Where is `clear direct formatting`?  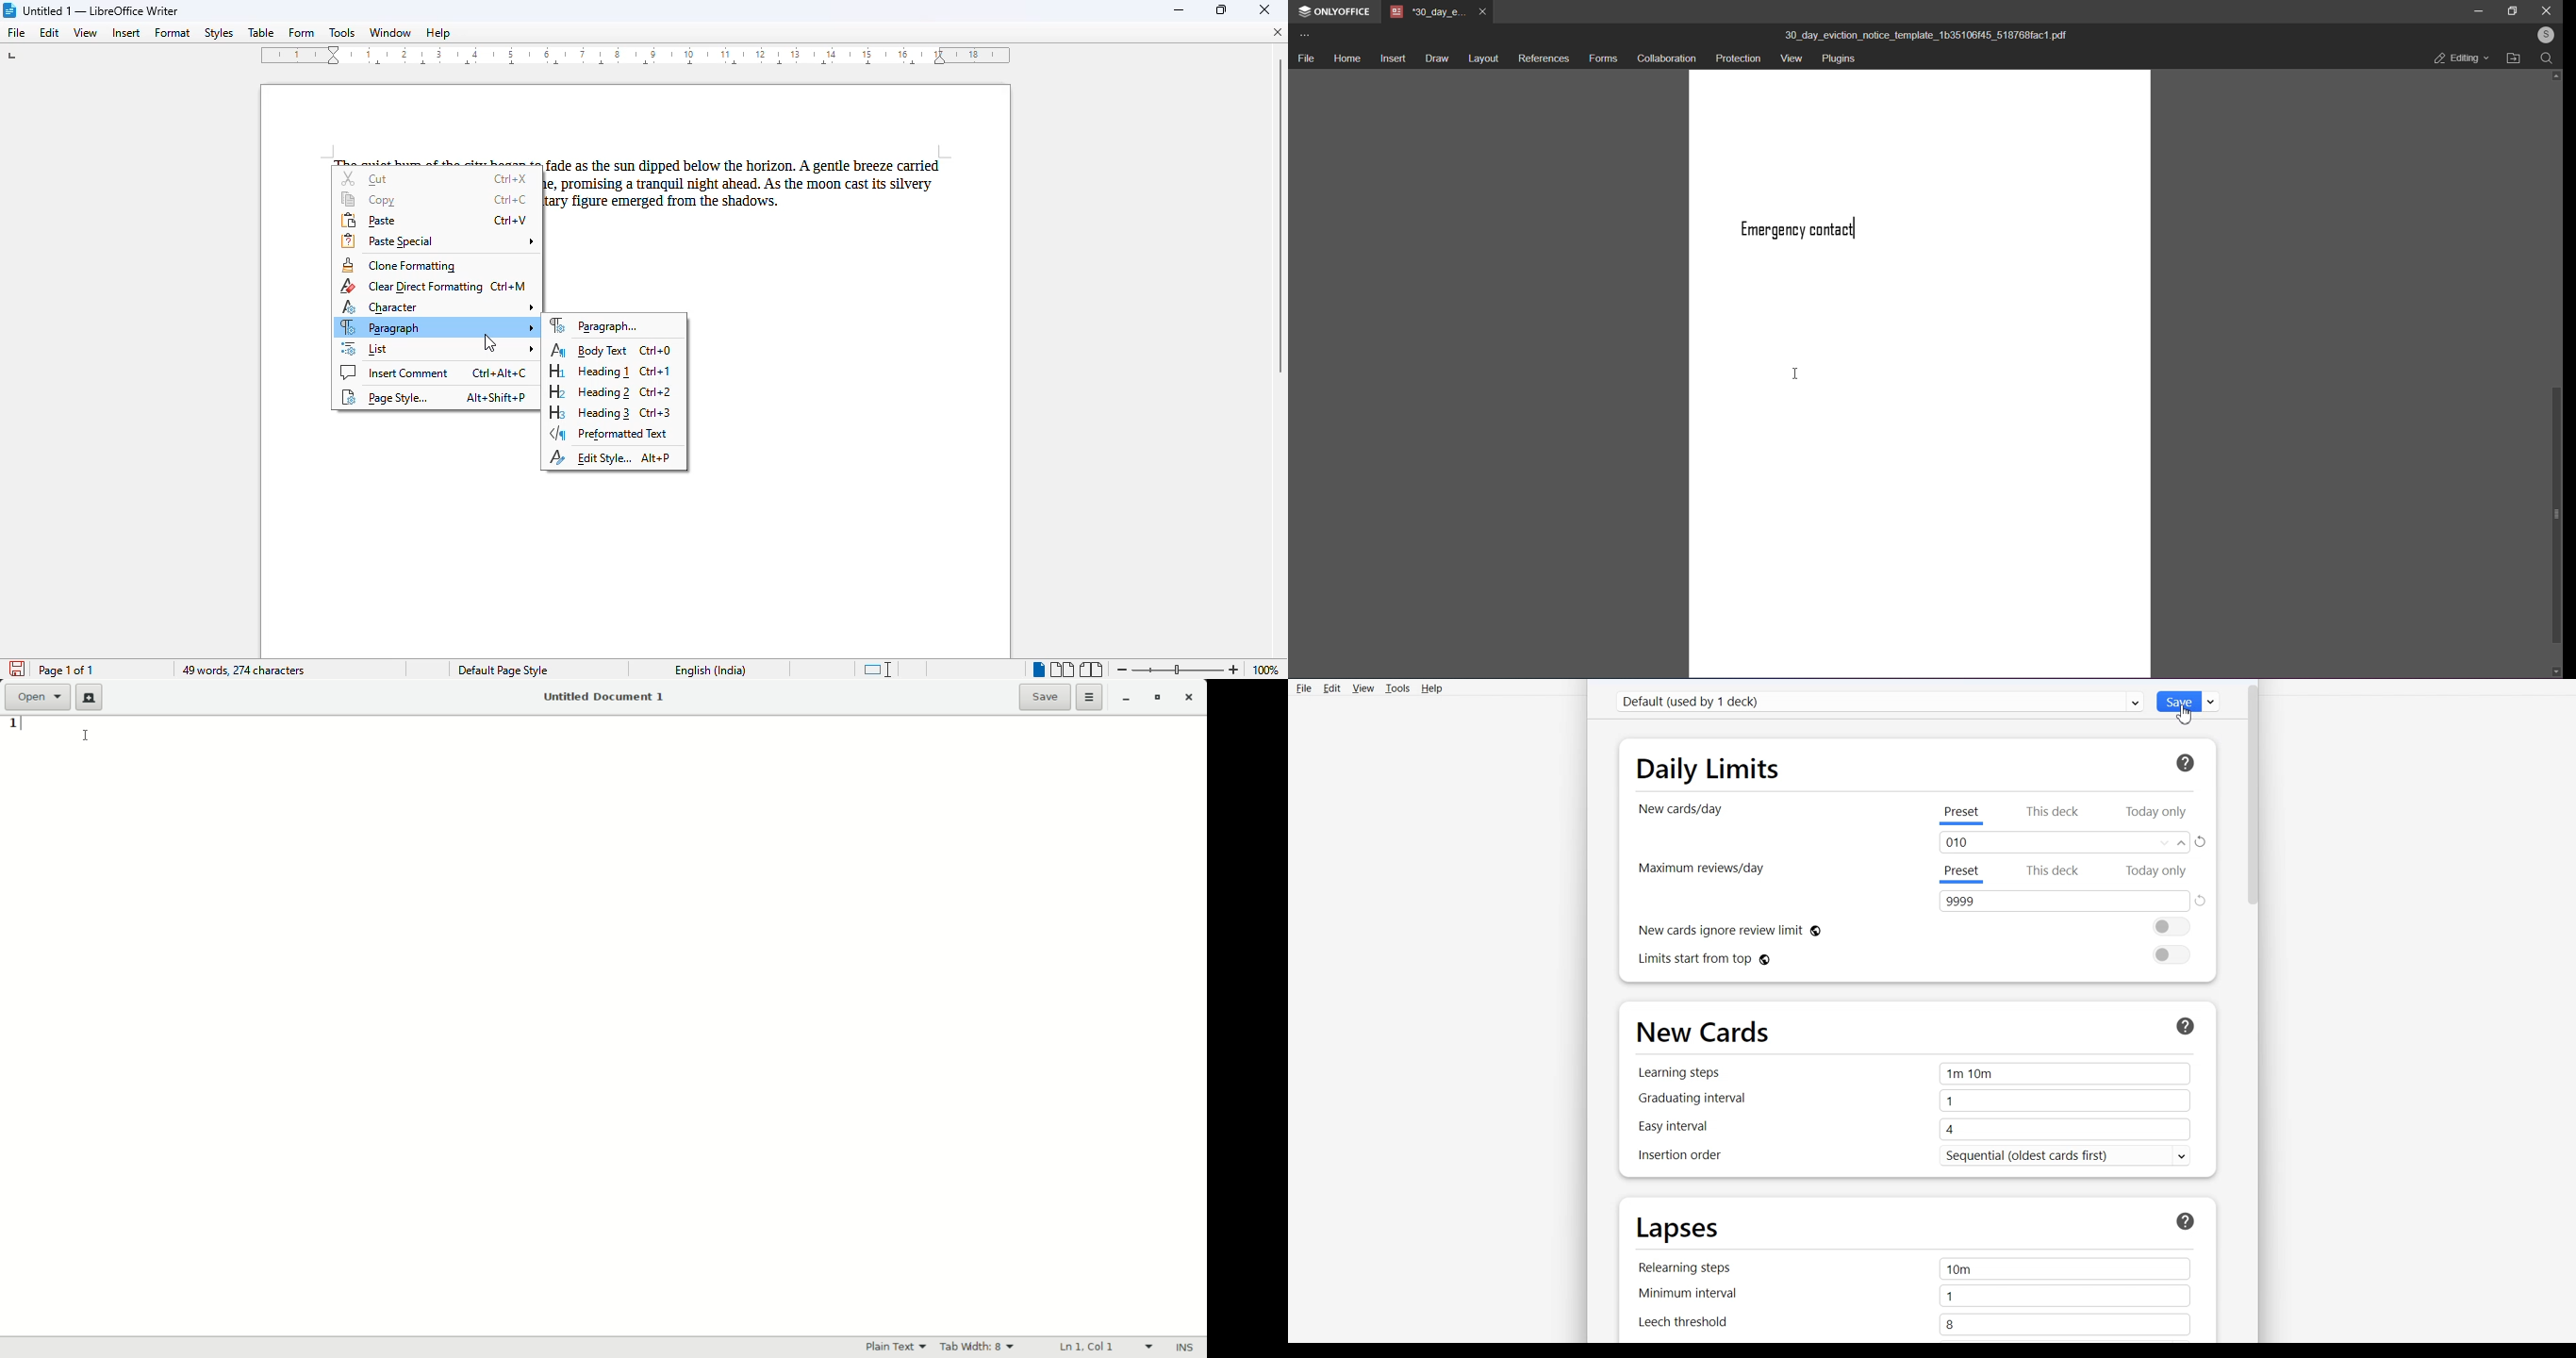 clear direct formatting is located at coordinates (434, 286).